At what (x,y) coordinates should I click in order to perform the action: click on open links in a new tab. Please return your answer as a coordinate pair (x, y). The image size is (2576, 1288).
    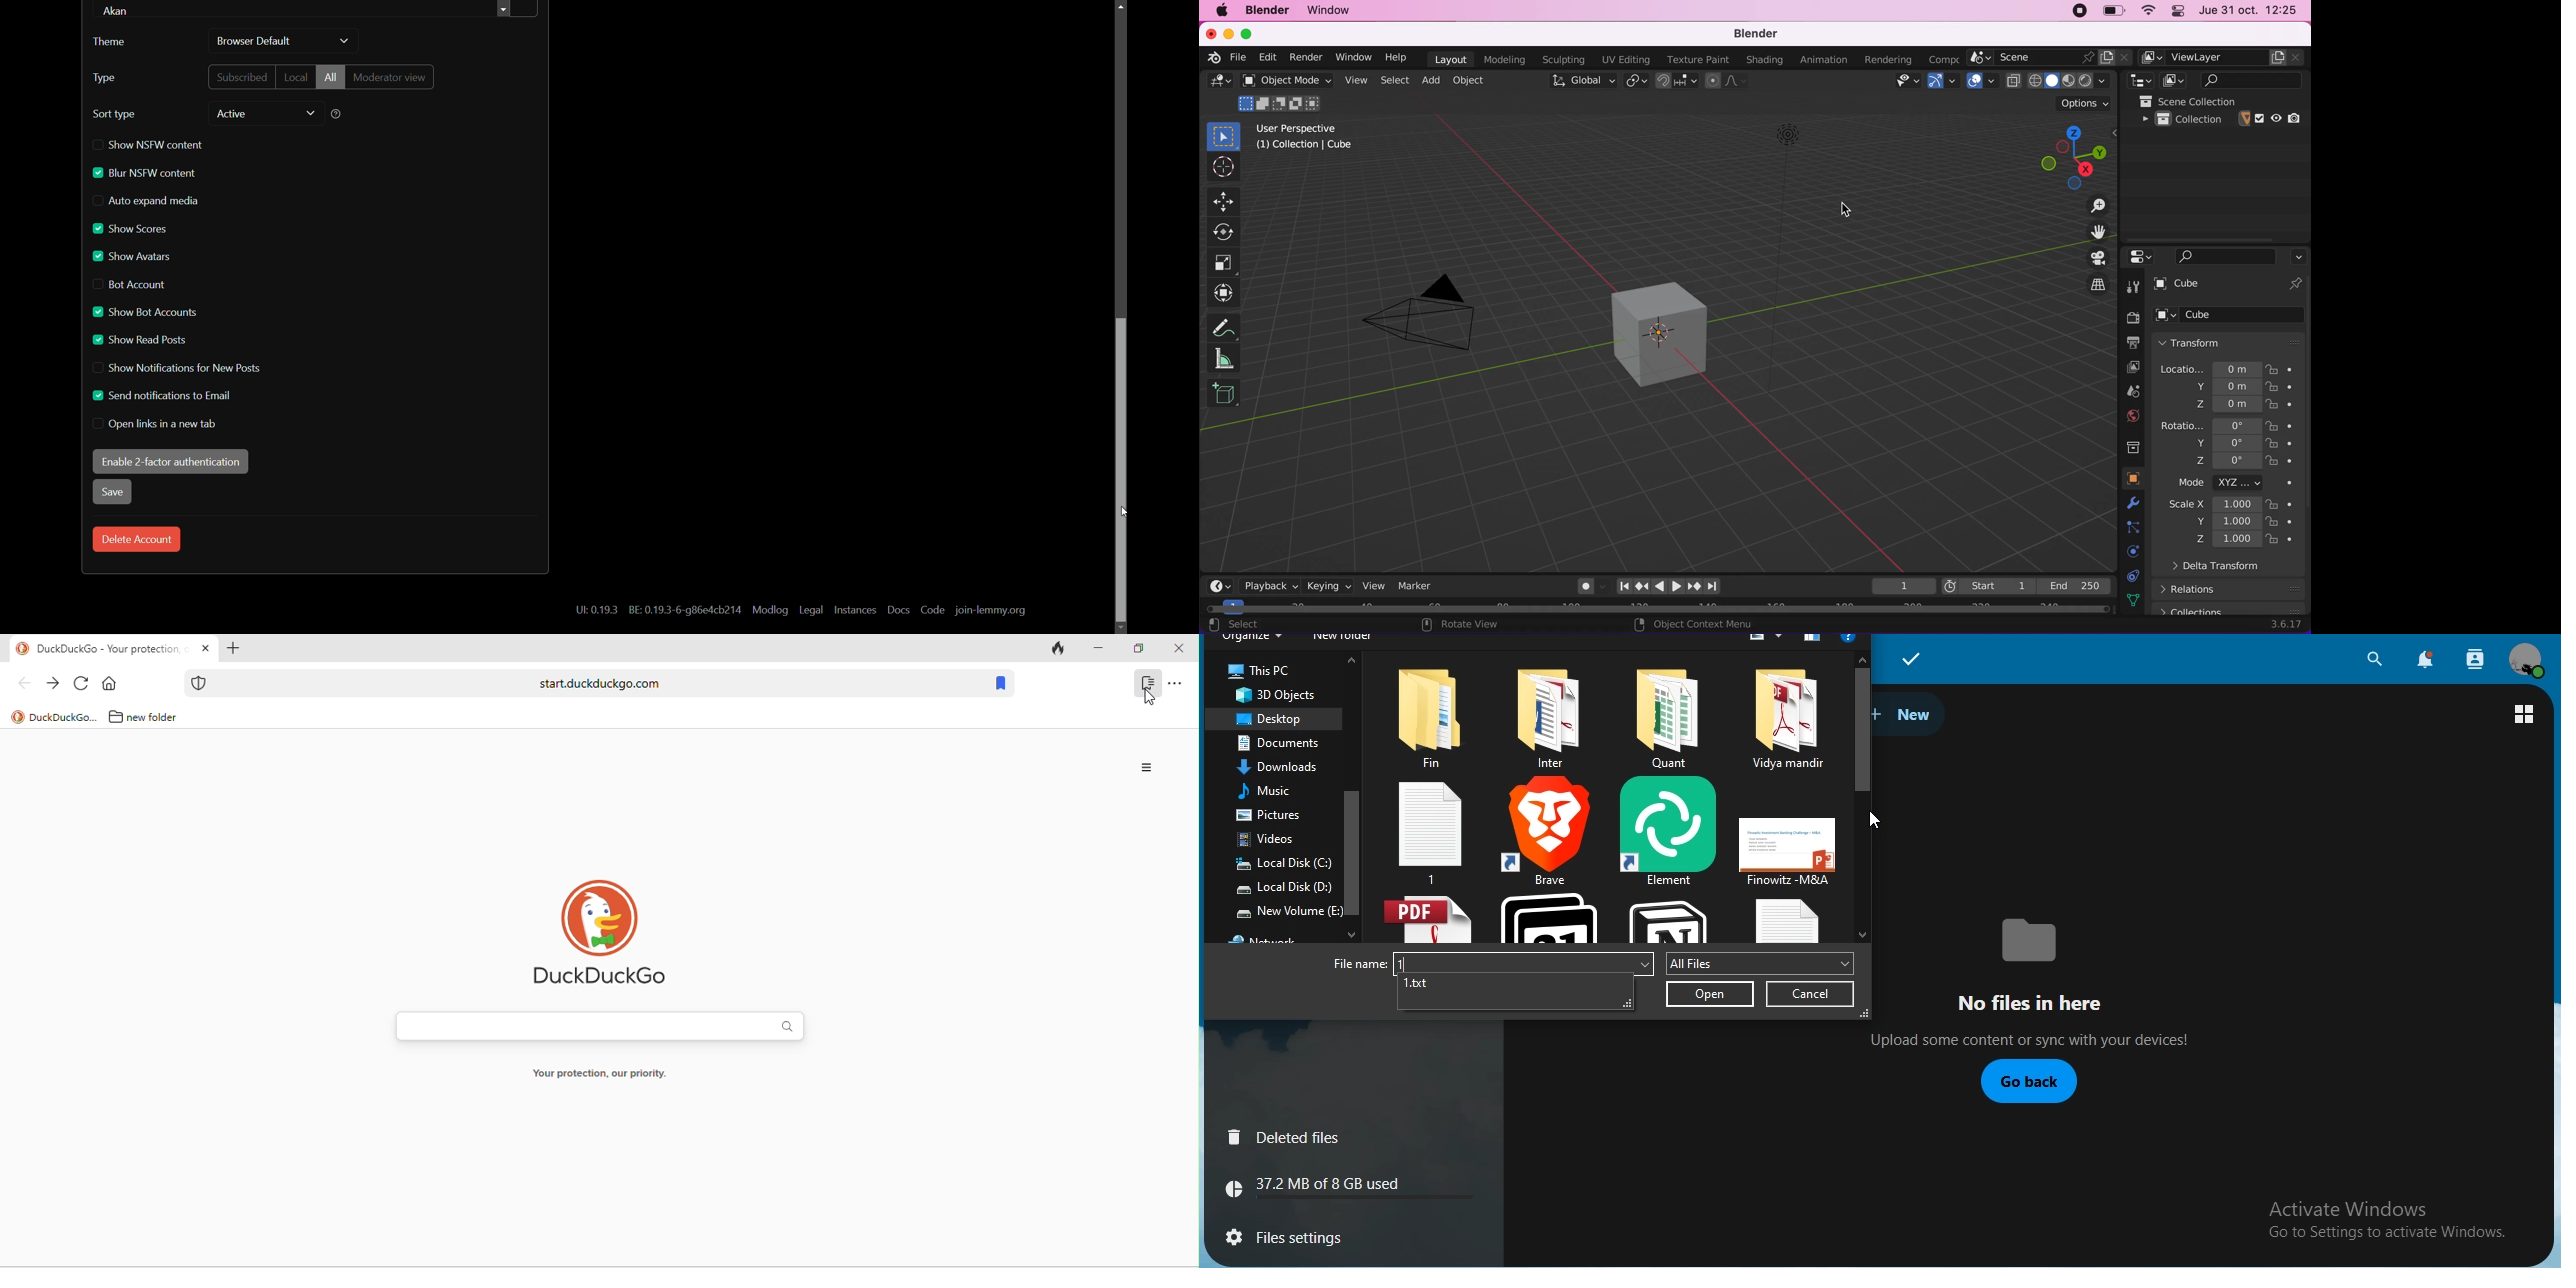
    Looking at the image, I should click on (156, 424).